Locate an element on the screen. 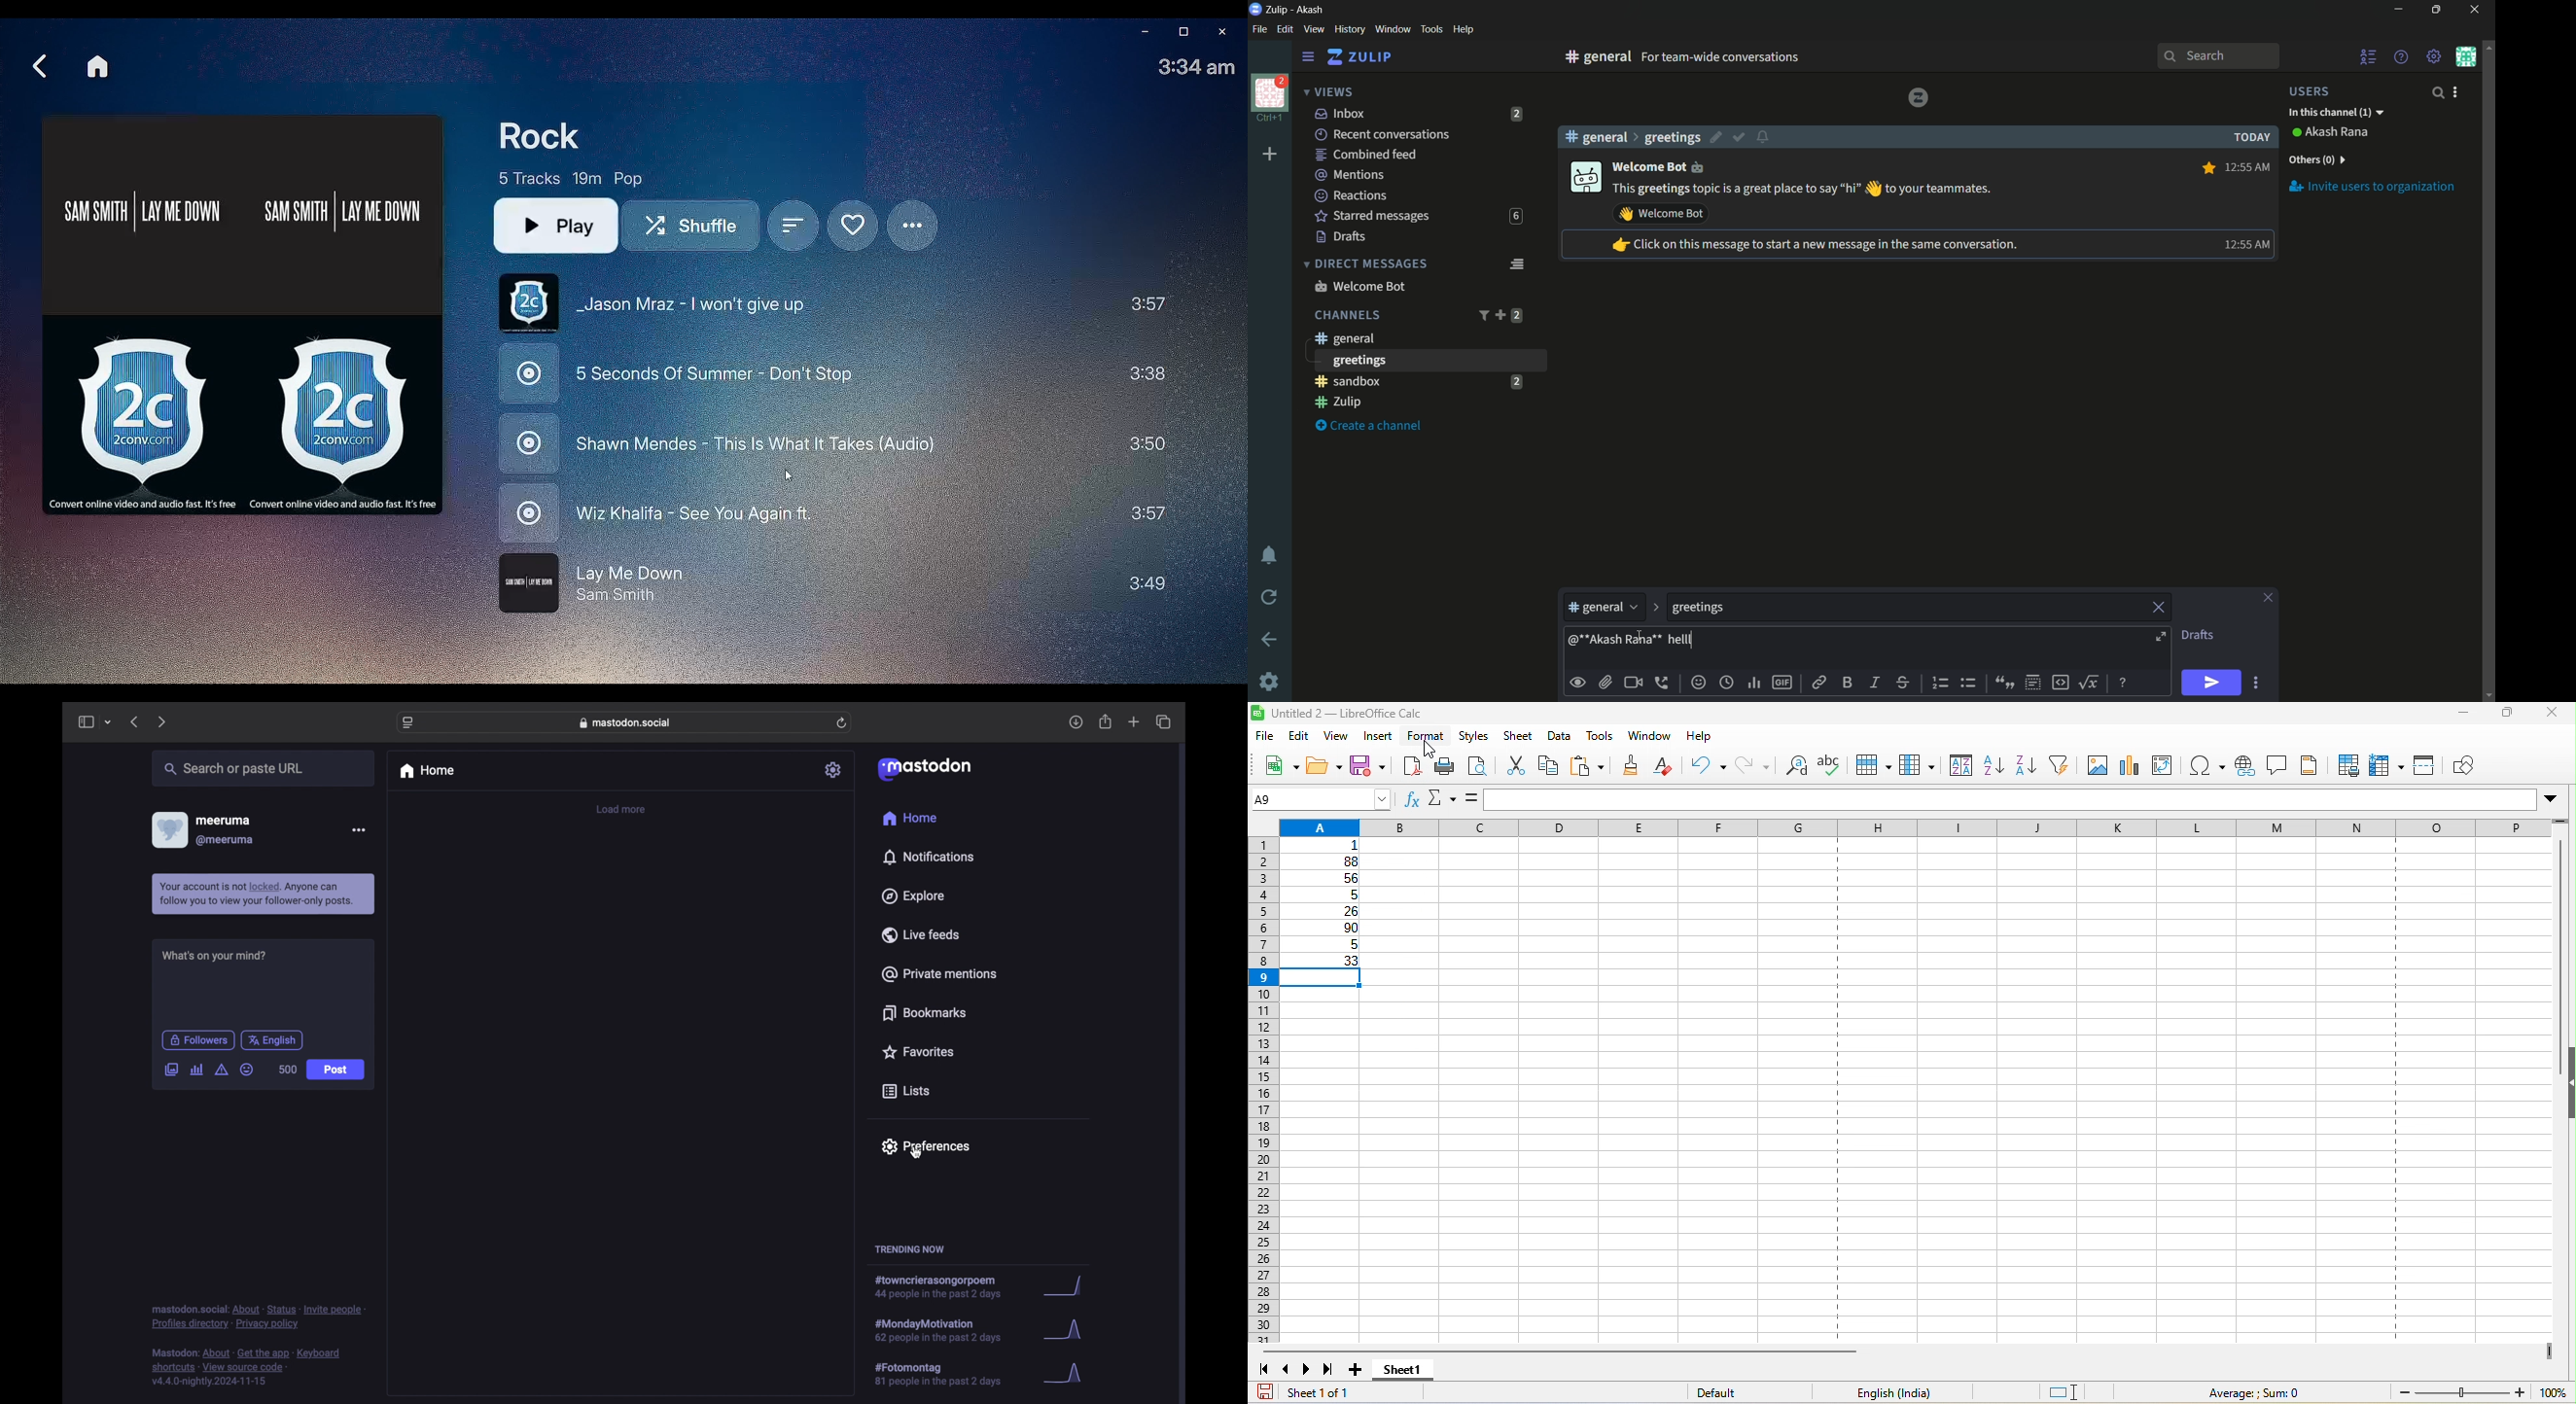 The height and width of the screenshot is (1428, 2576). @meeruma is located at coordinates (226, 840).